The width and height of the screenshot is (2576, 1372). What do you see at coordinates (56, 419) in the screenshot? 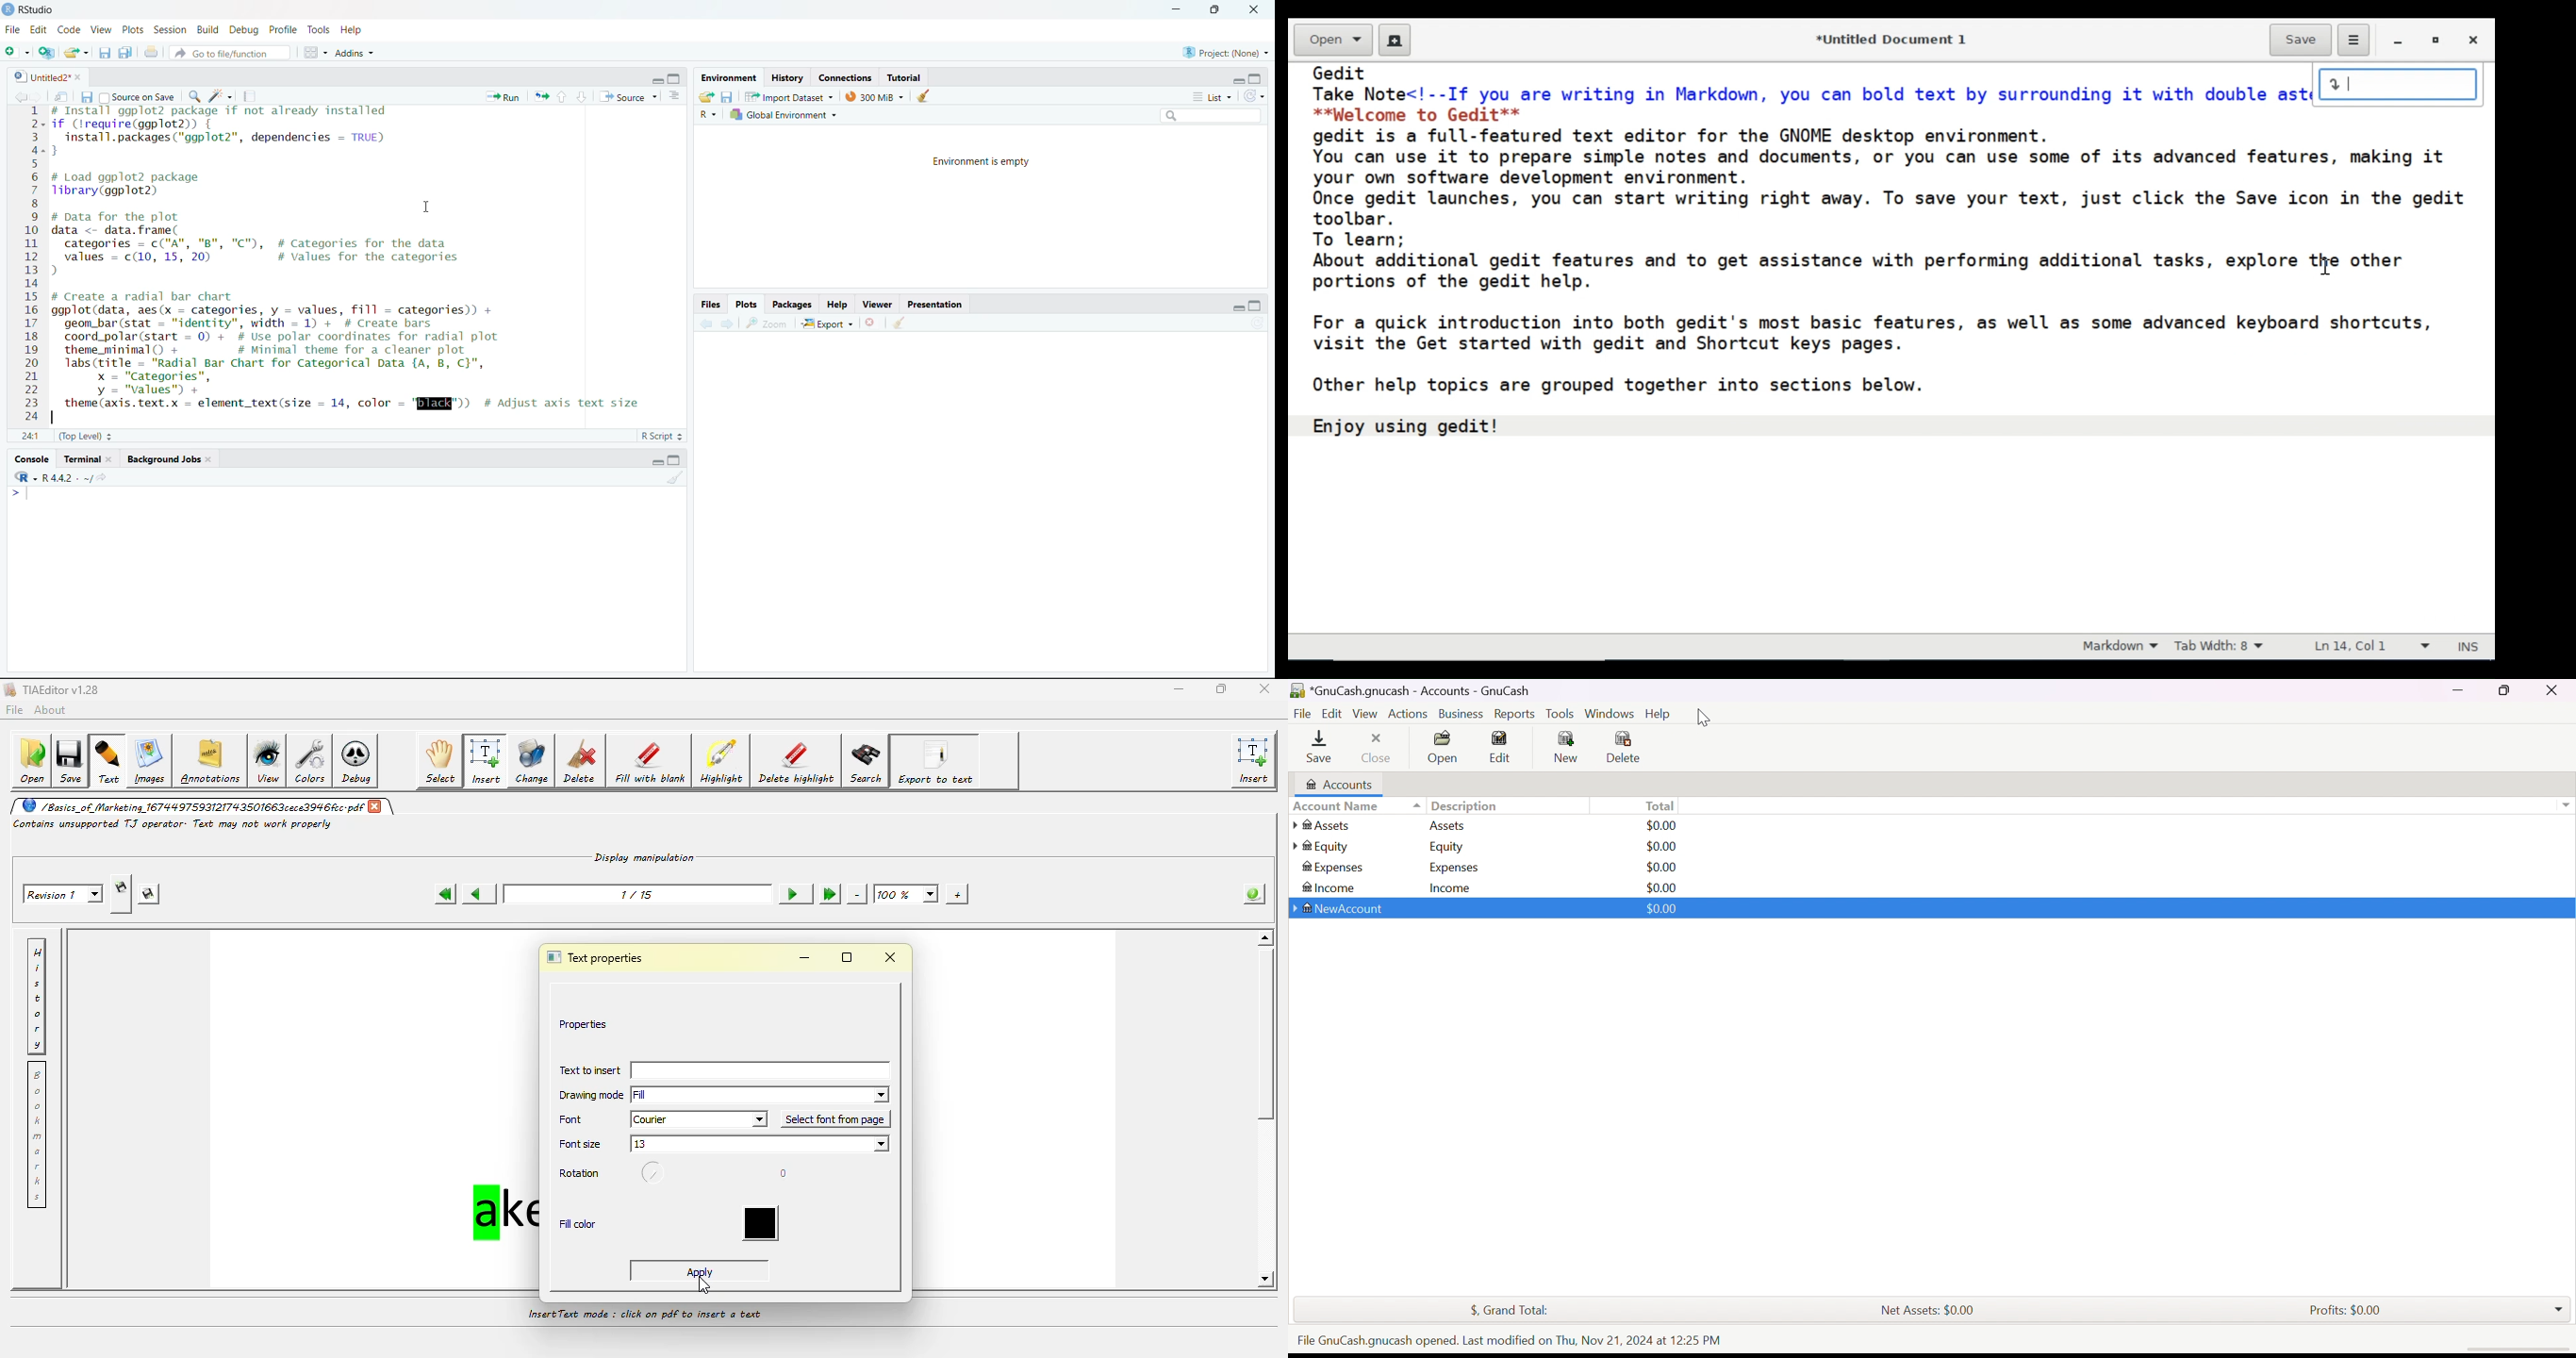
I see `typing cursor` at bounding box center [56, 419].